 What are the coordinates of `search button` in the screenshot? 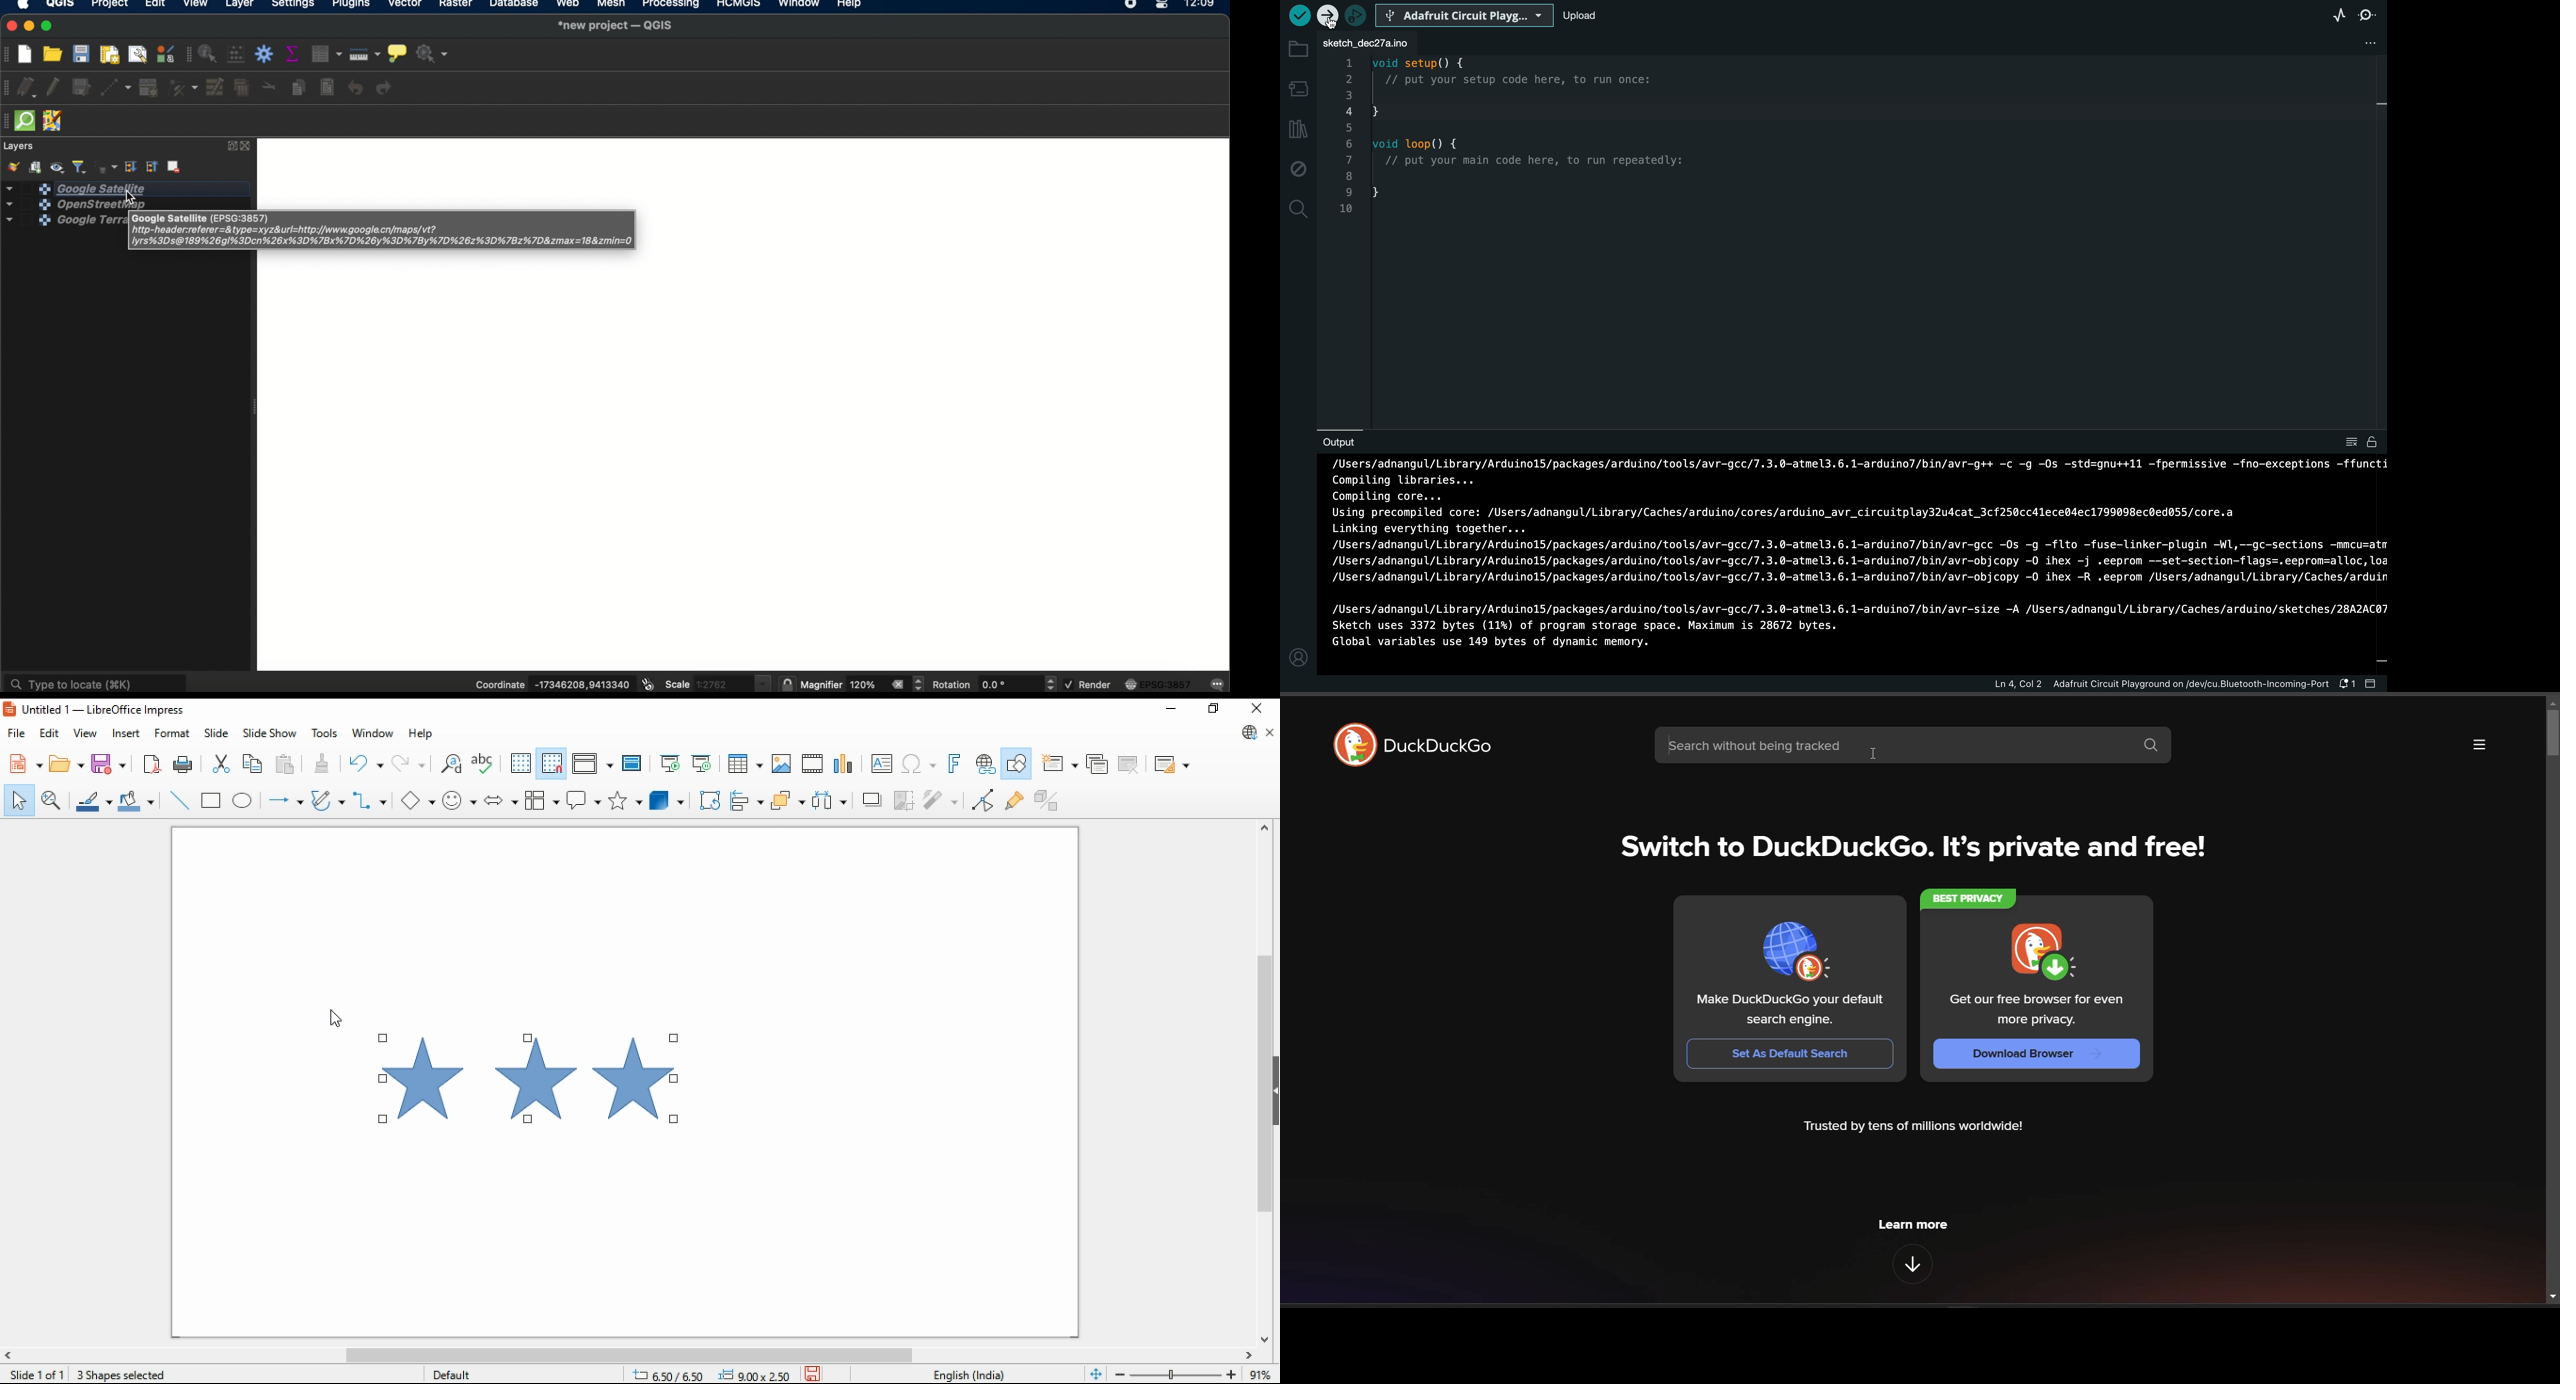 It's located at (2151, 746).